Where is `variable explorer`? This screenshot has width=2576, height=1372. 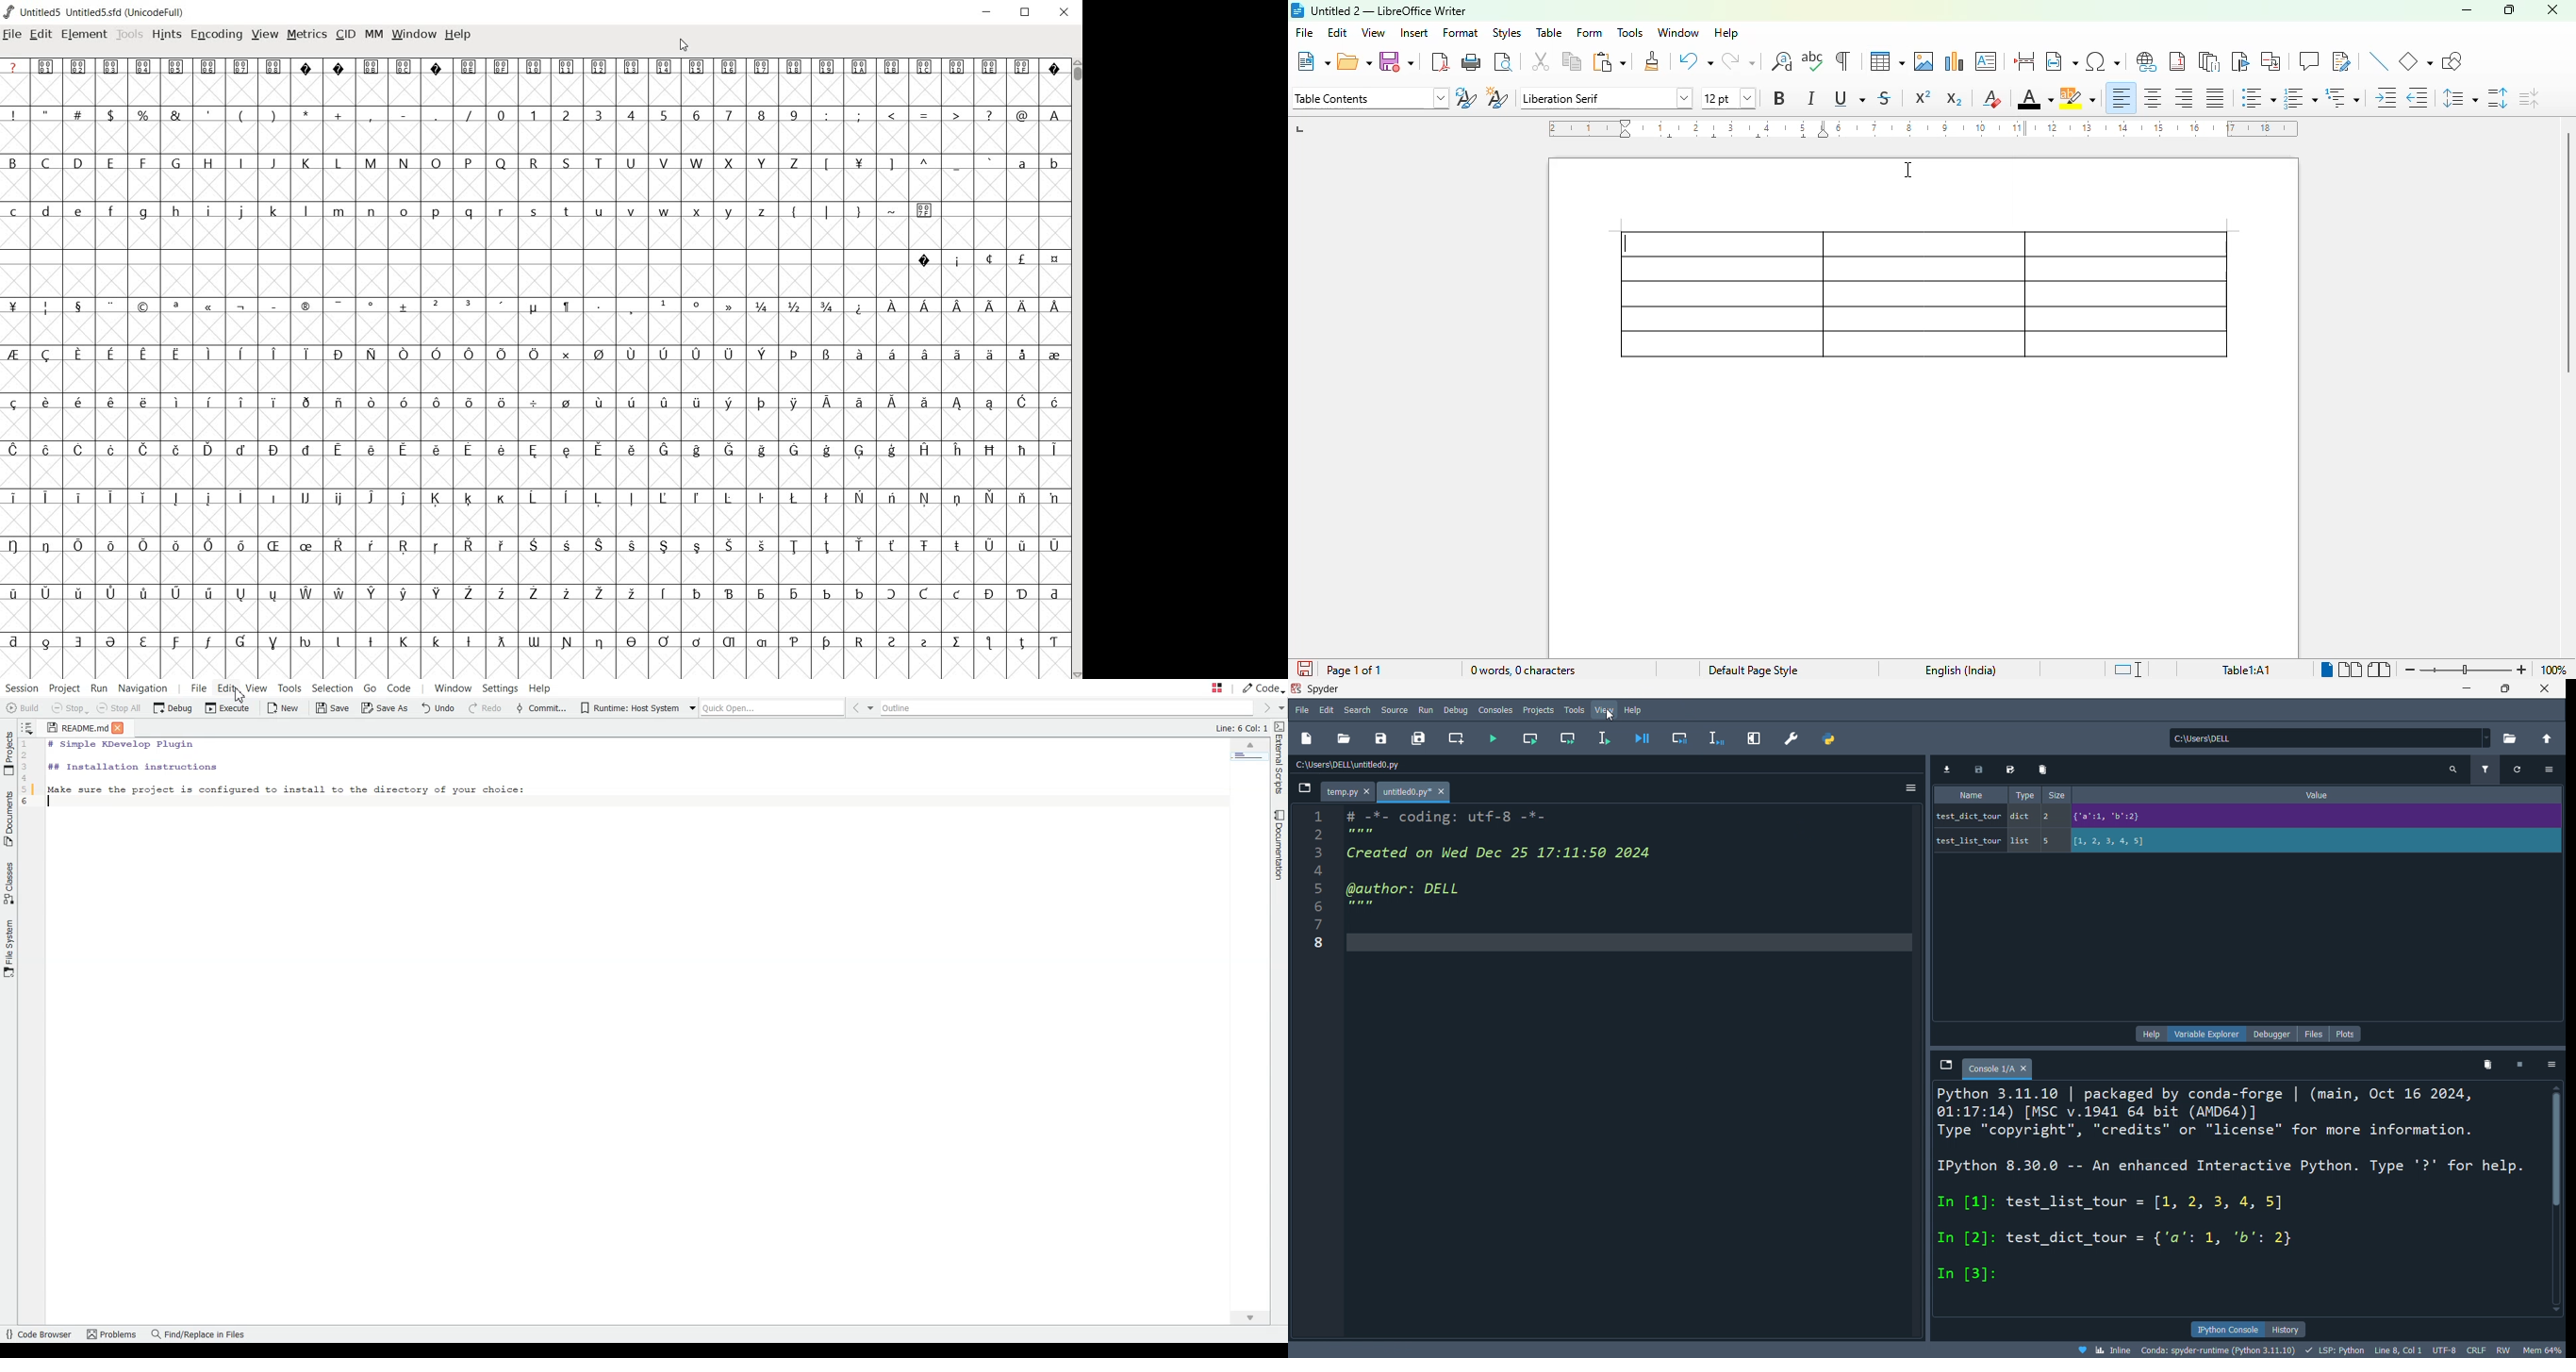
variable explorer is located at coordinates (2210, 1033).